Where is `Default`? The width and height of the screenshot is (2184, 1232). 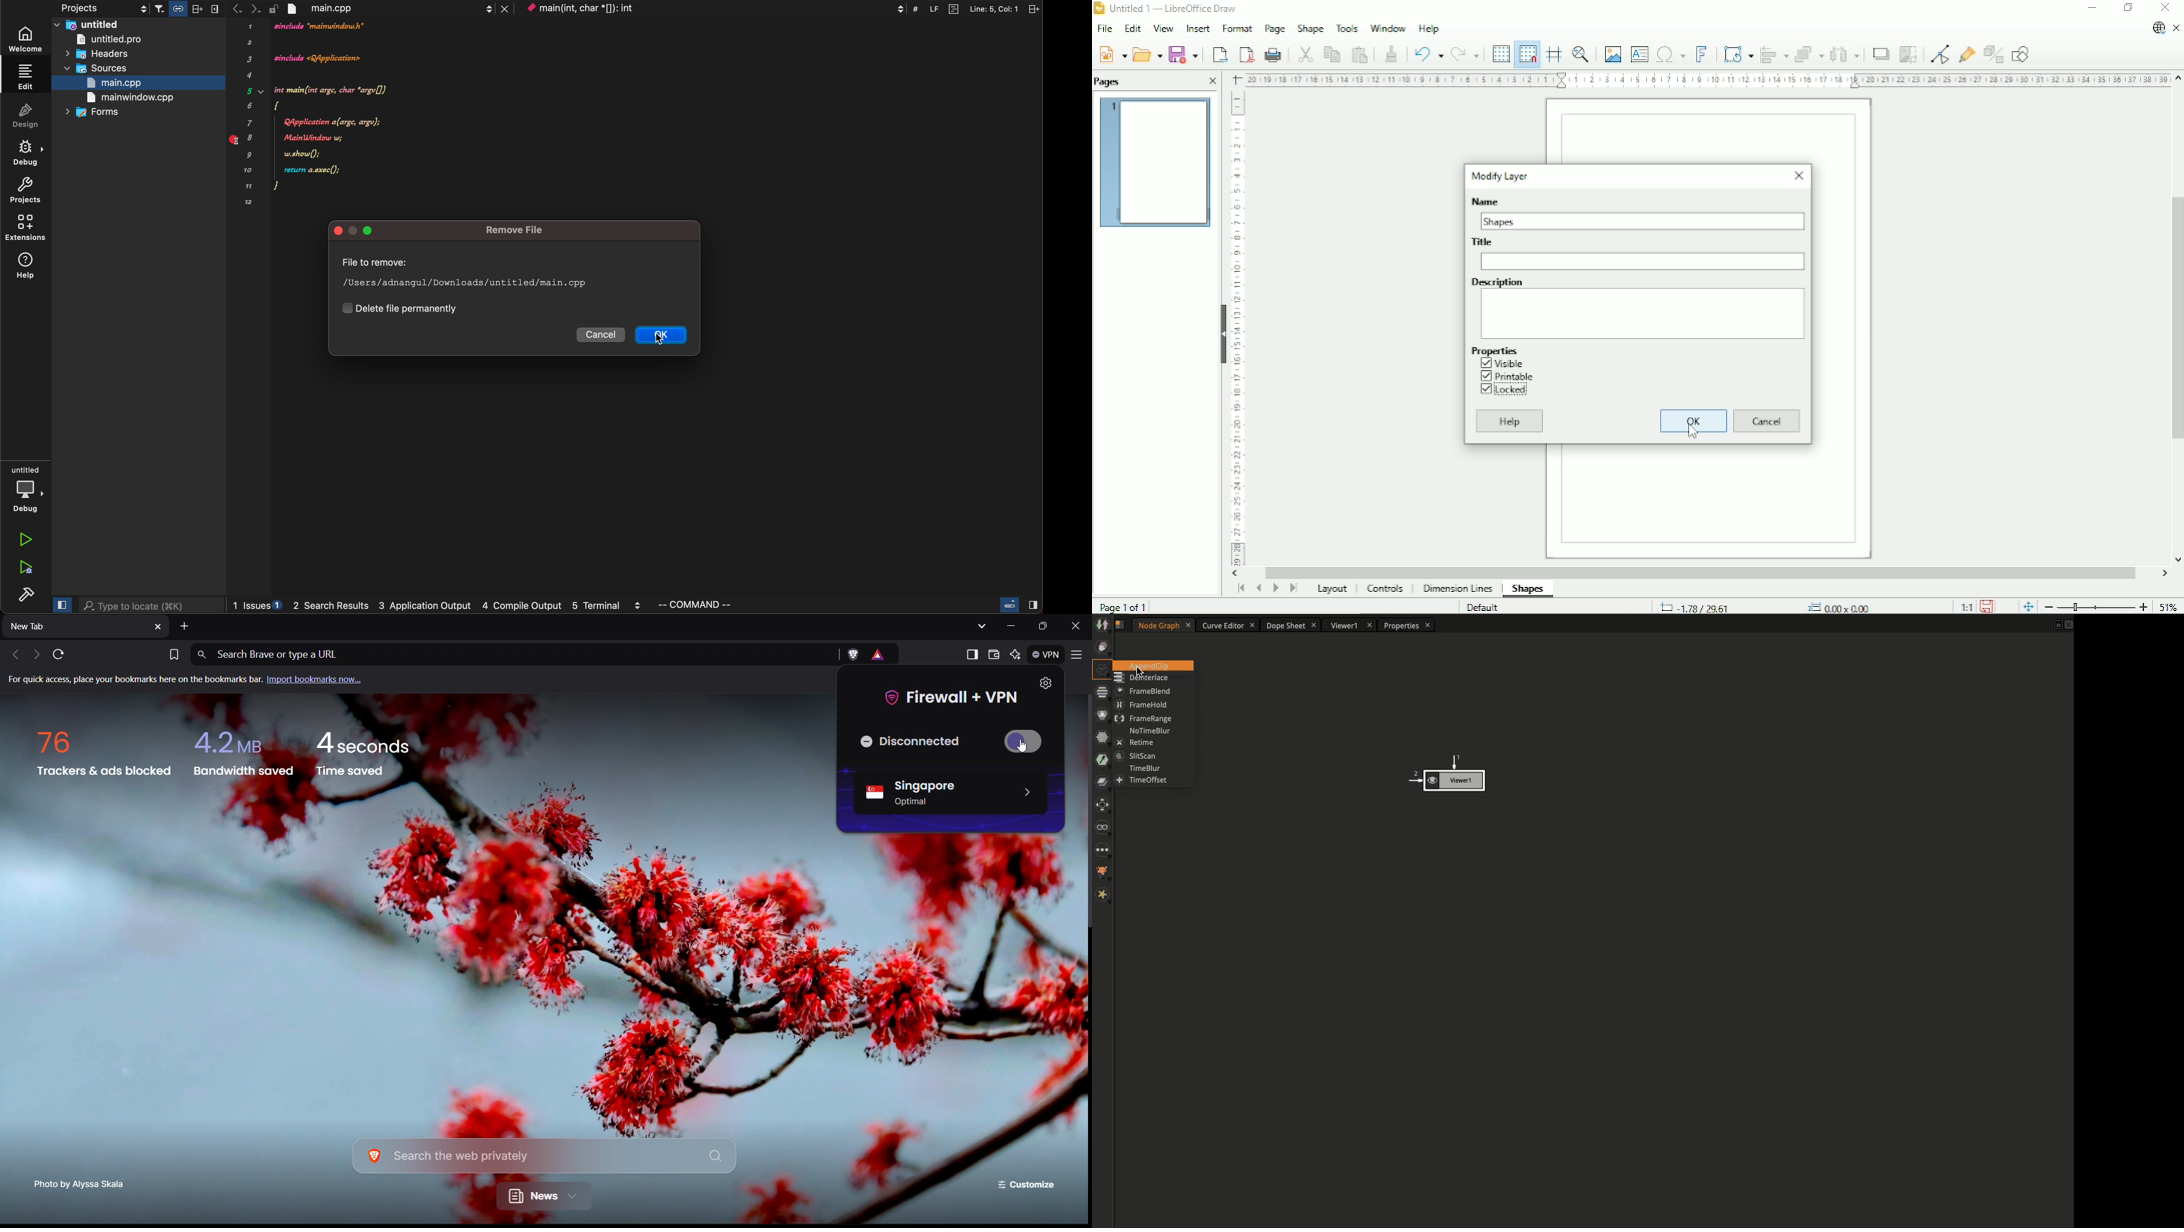 Default is located at coordinates (1484, 606).